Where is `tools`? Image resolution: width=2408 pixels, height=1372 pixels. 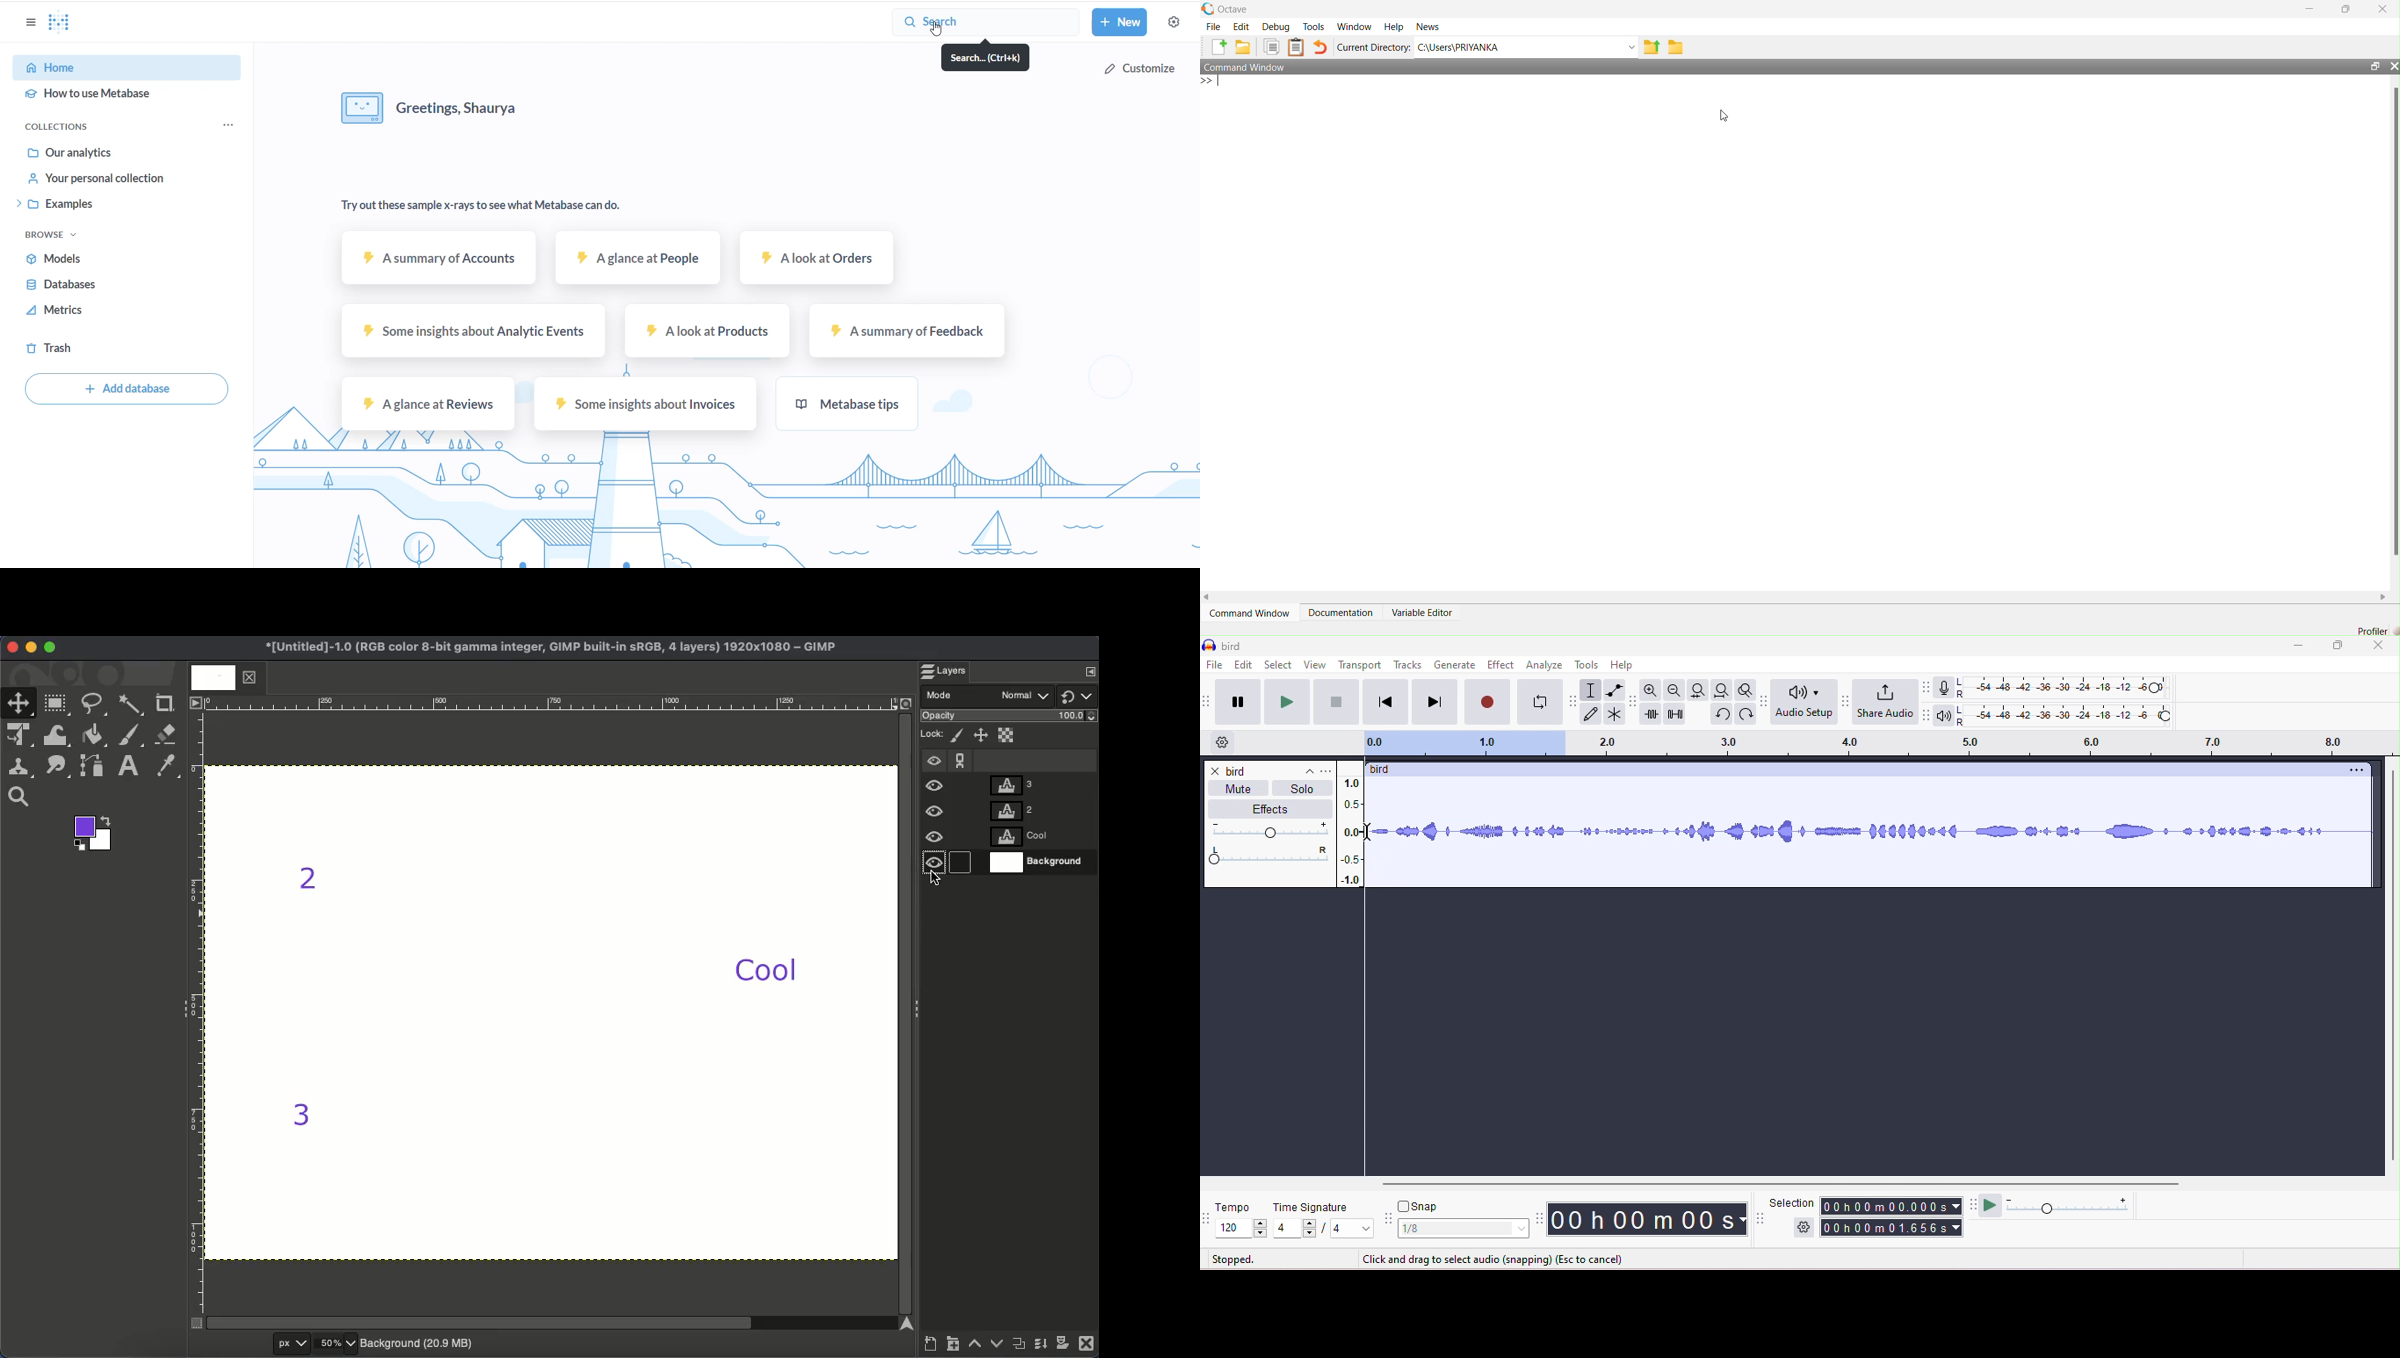
tools is located at coordinates (1586, 665).